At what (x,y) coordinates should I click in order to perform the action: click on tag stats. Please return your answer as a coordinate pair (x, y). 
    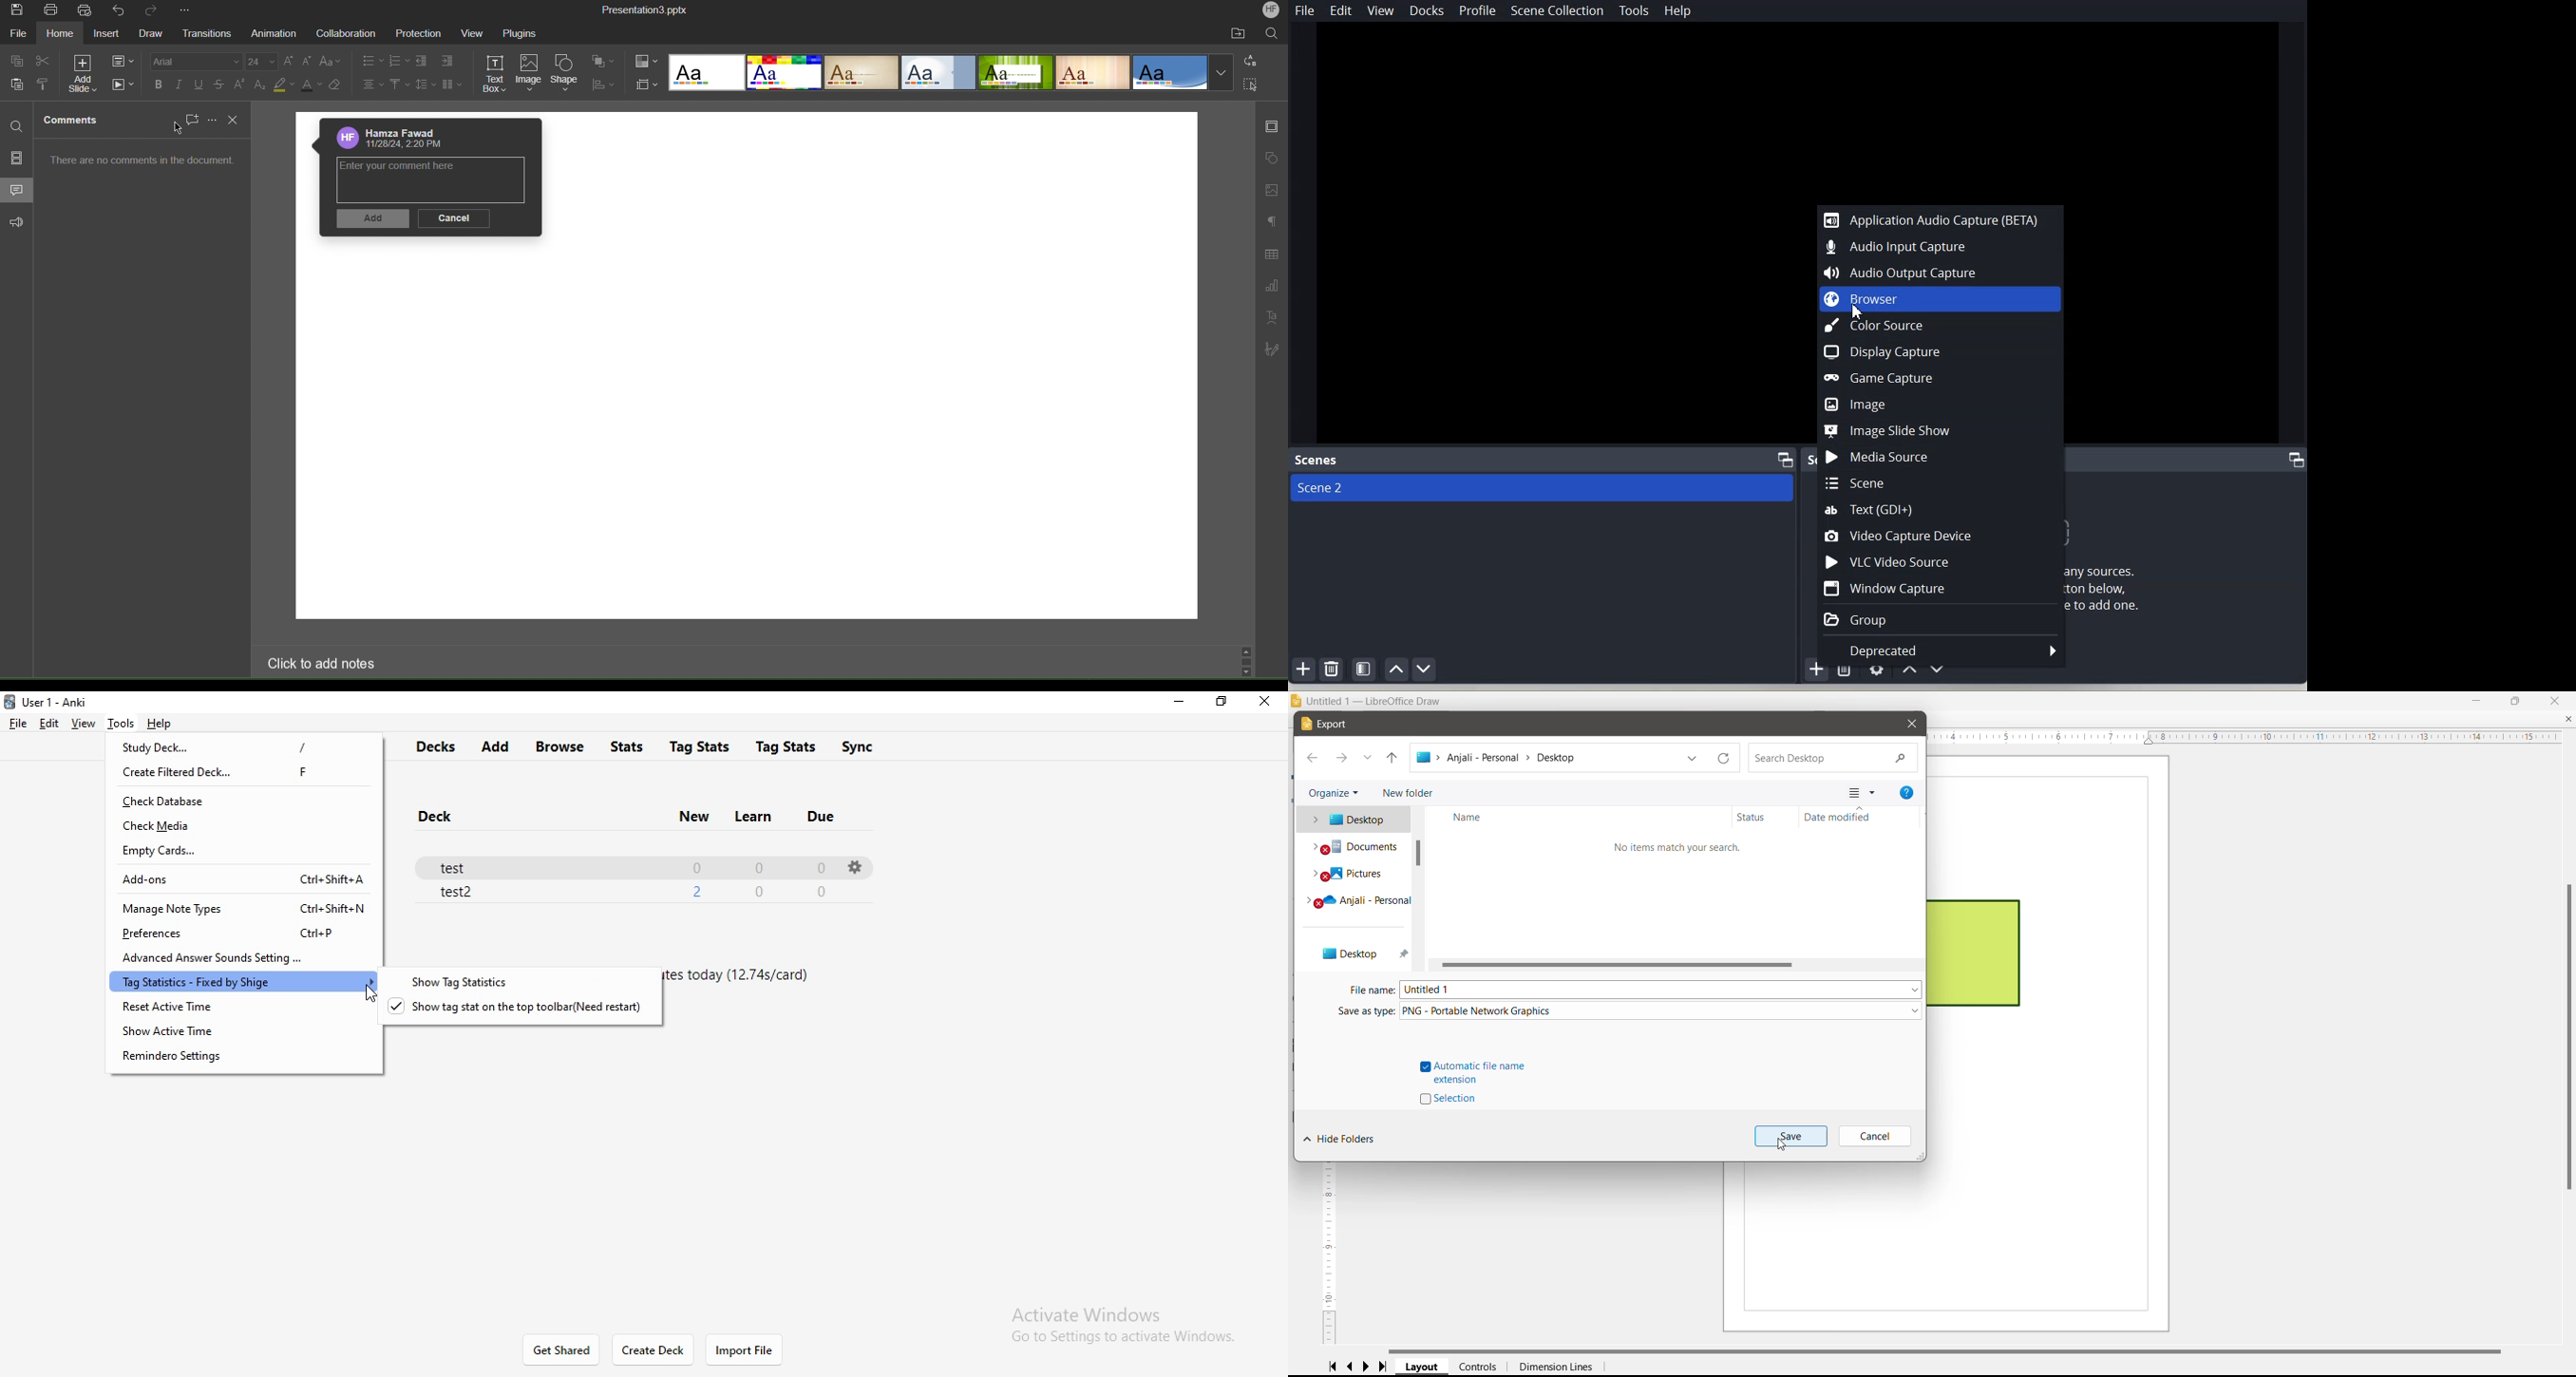
    Looking at the image, I should click on (695, 747).